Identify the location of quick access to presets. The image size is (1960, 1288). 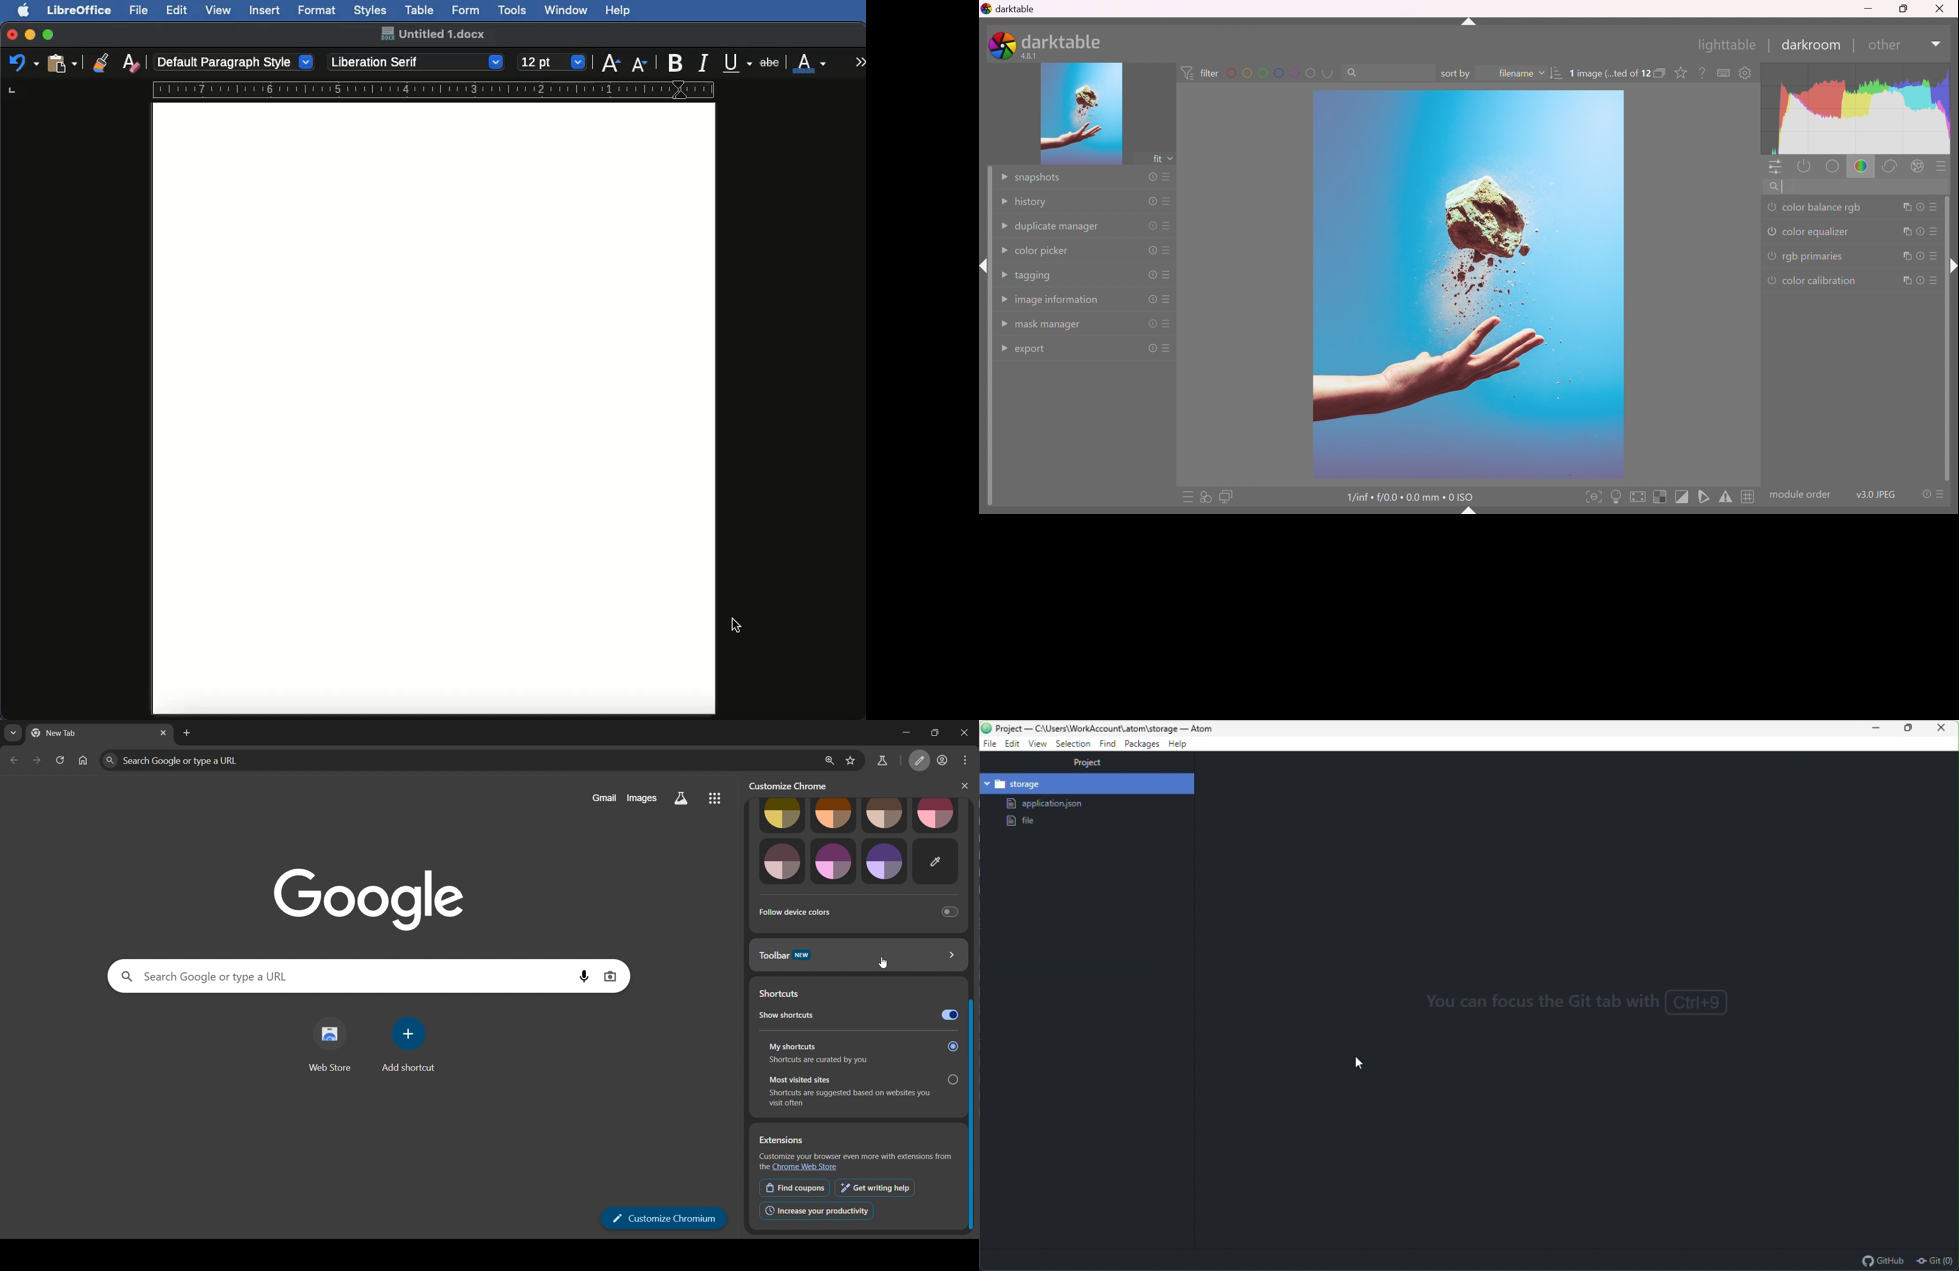
(1189, 499).